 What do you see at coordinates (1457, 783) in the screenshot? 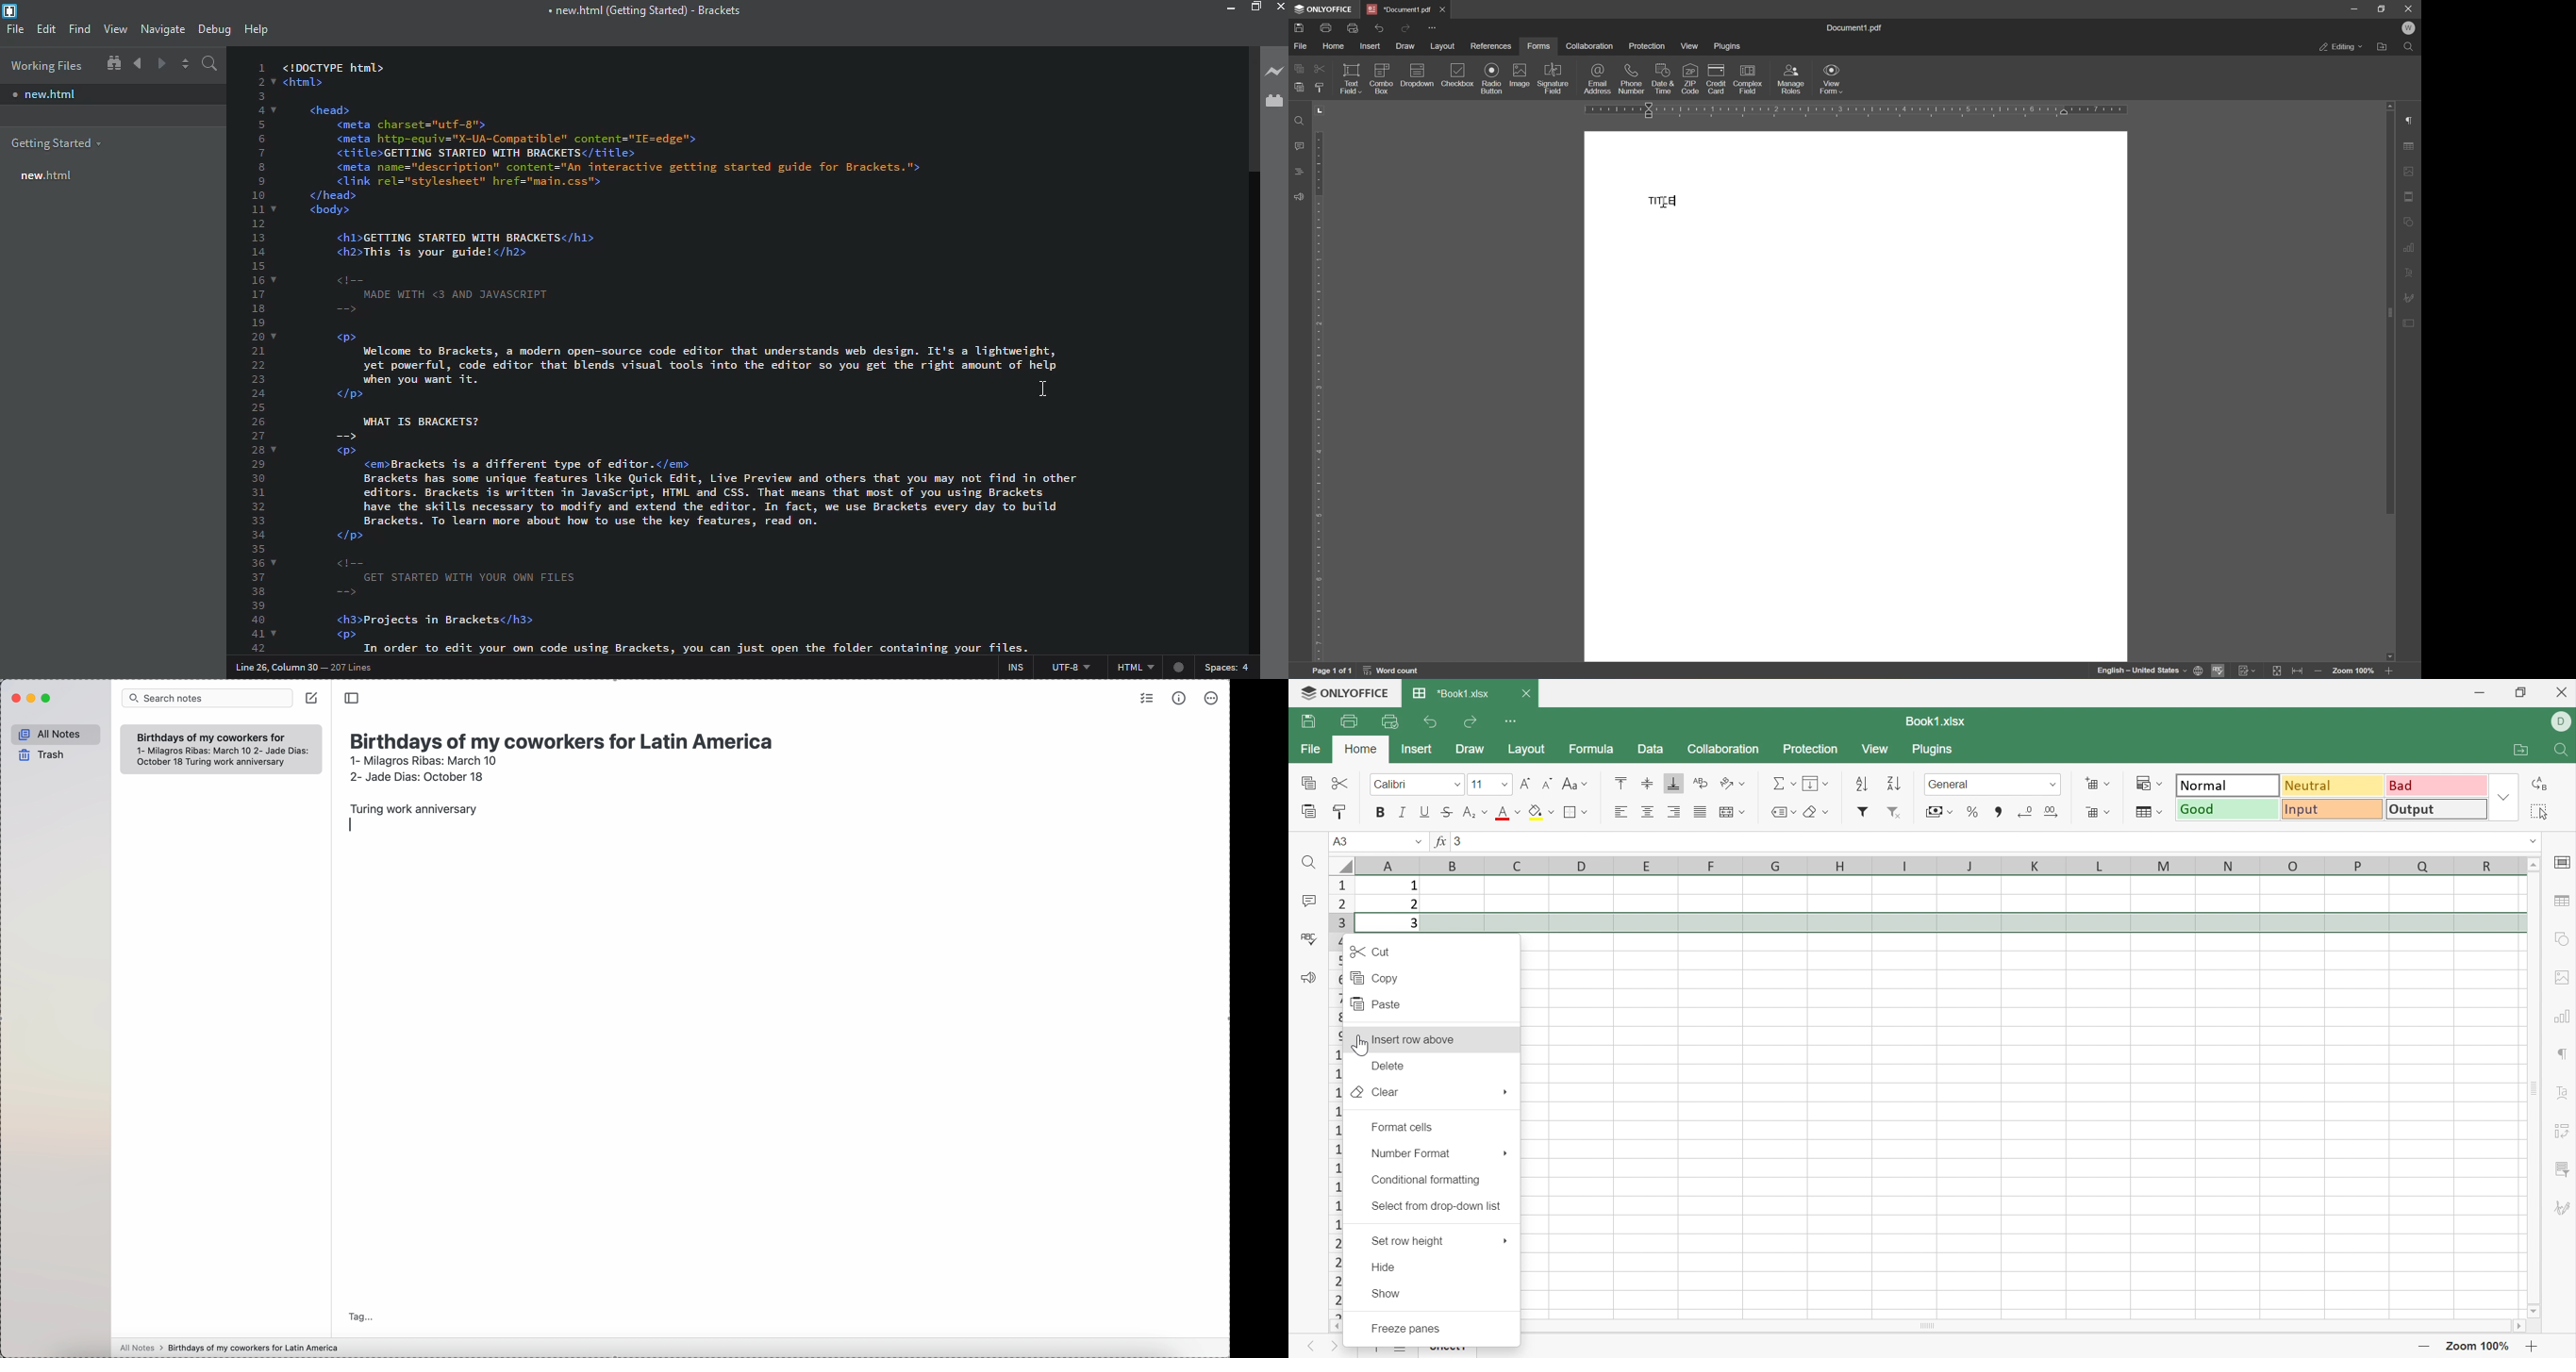
I see `Drop Down` at bounding box center [1457, 783].